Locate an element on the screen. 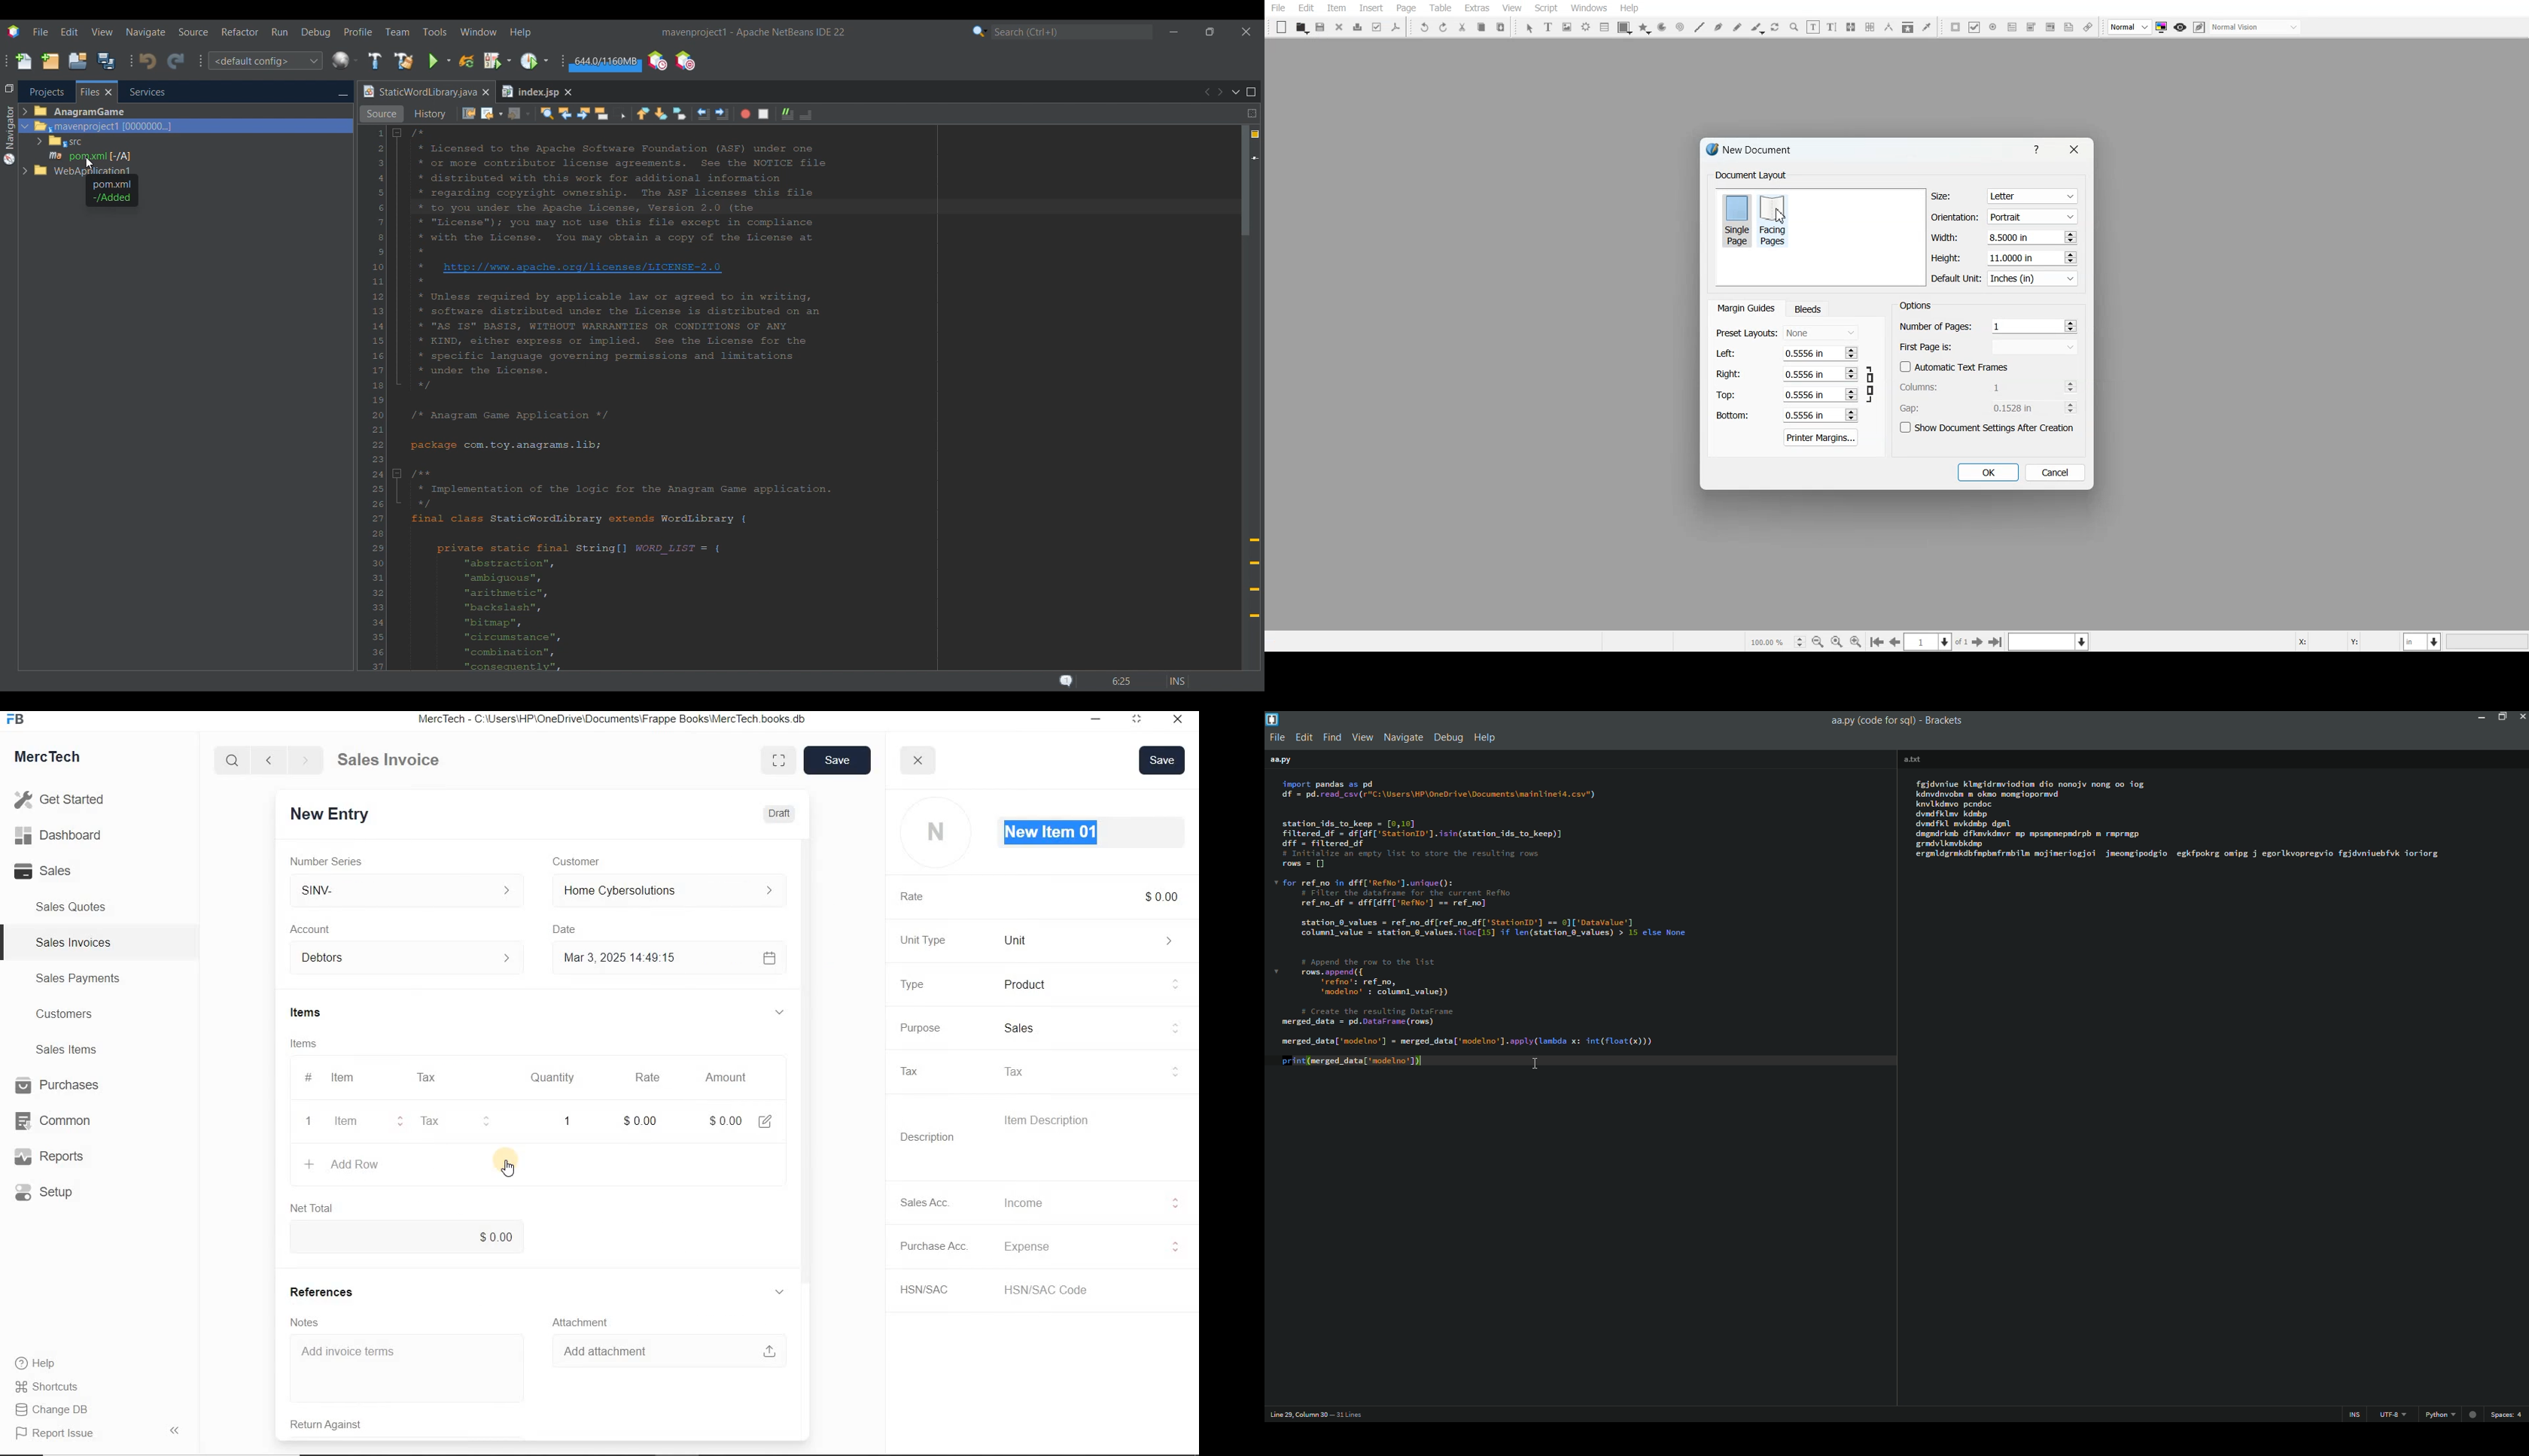 The image size is (2548, 1456). Product is located at coordinates (1092, 984).